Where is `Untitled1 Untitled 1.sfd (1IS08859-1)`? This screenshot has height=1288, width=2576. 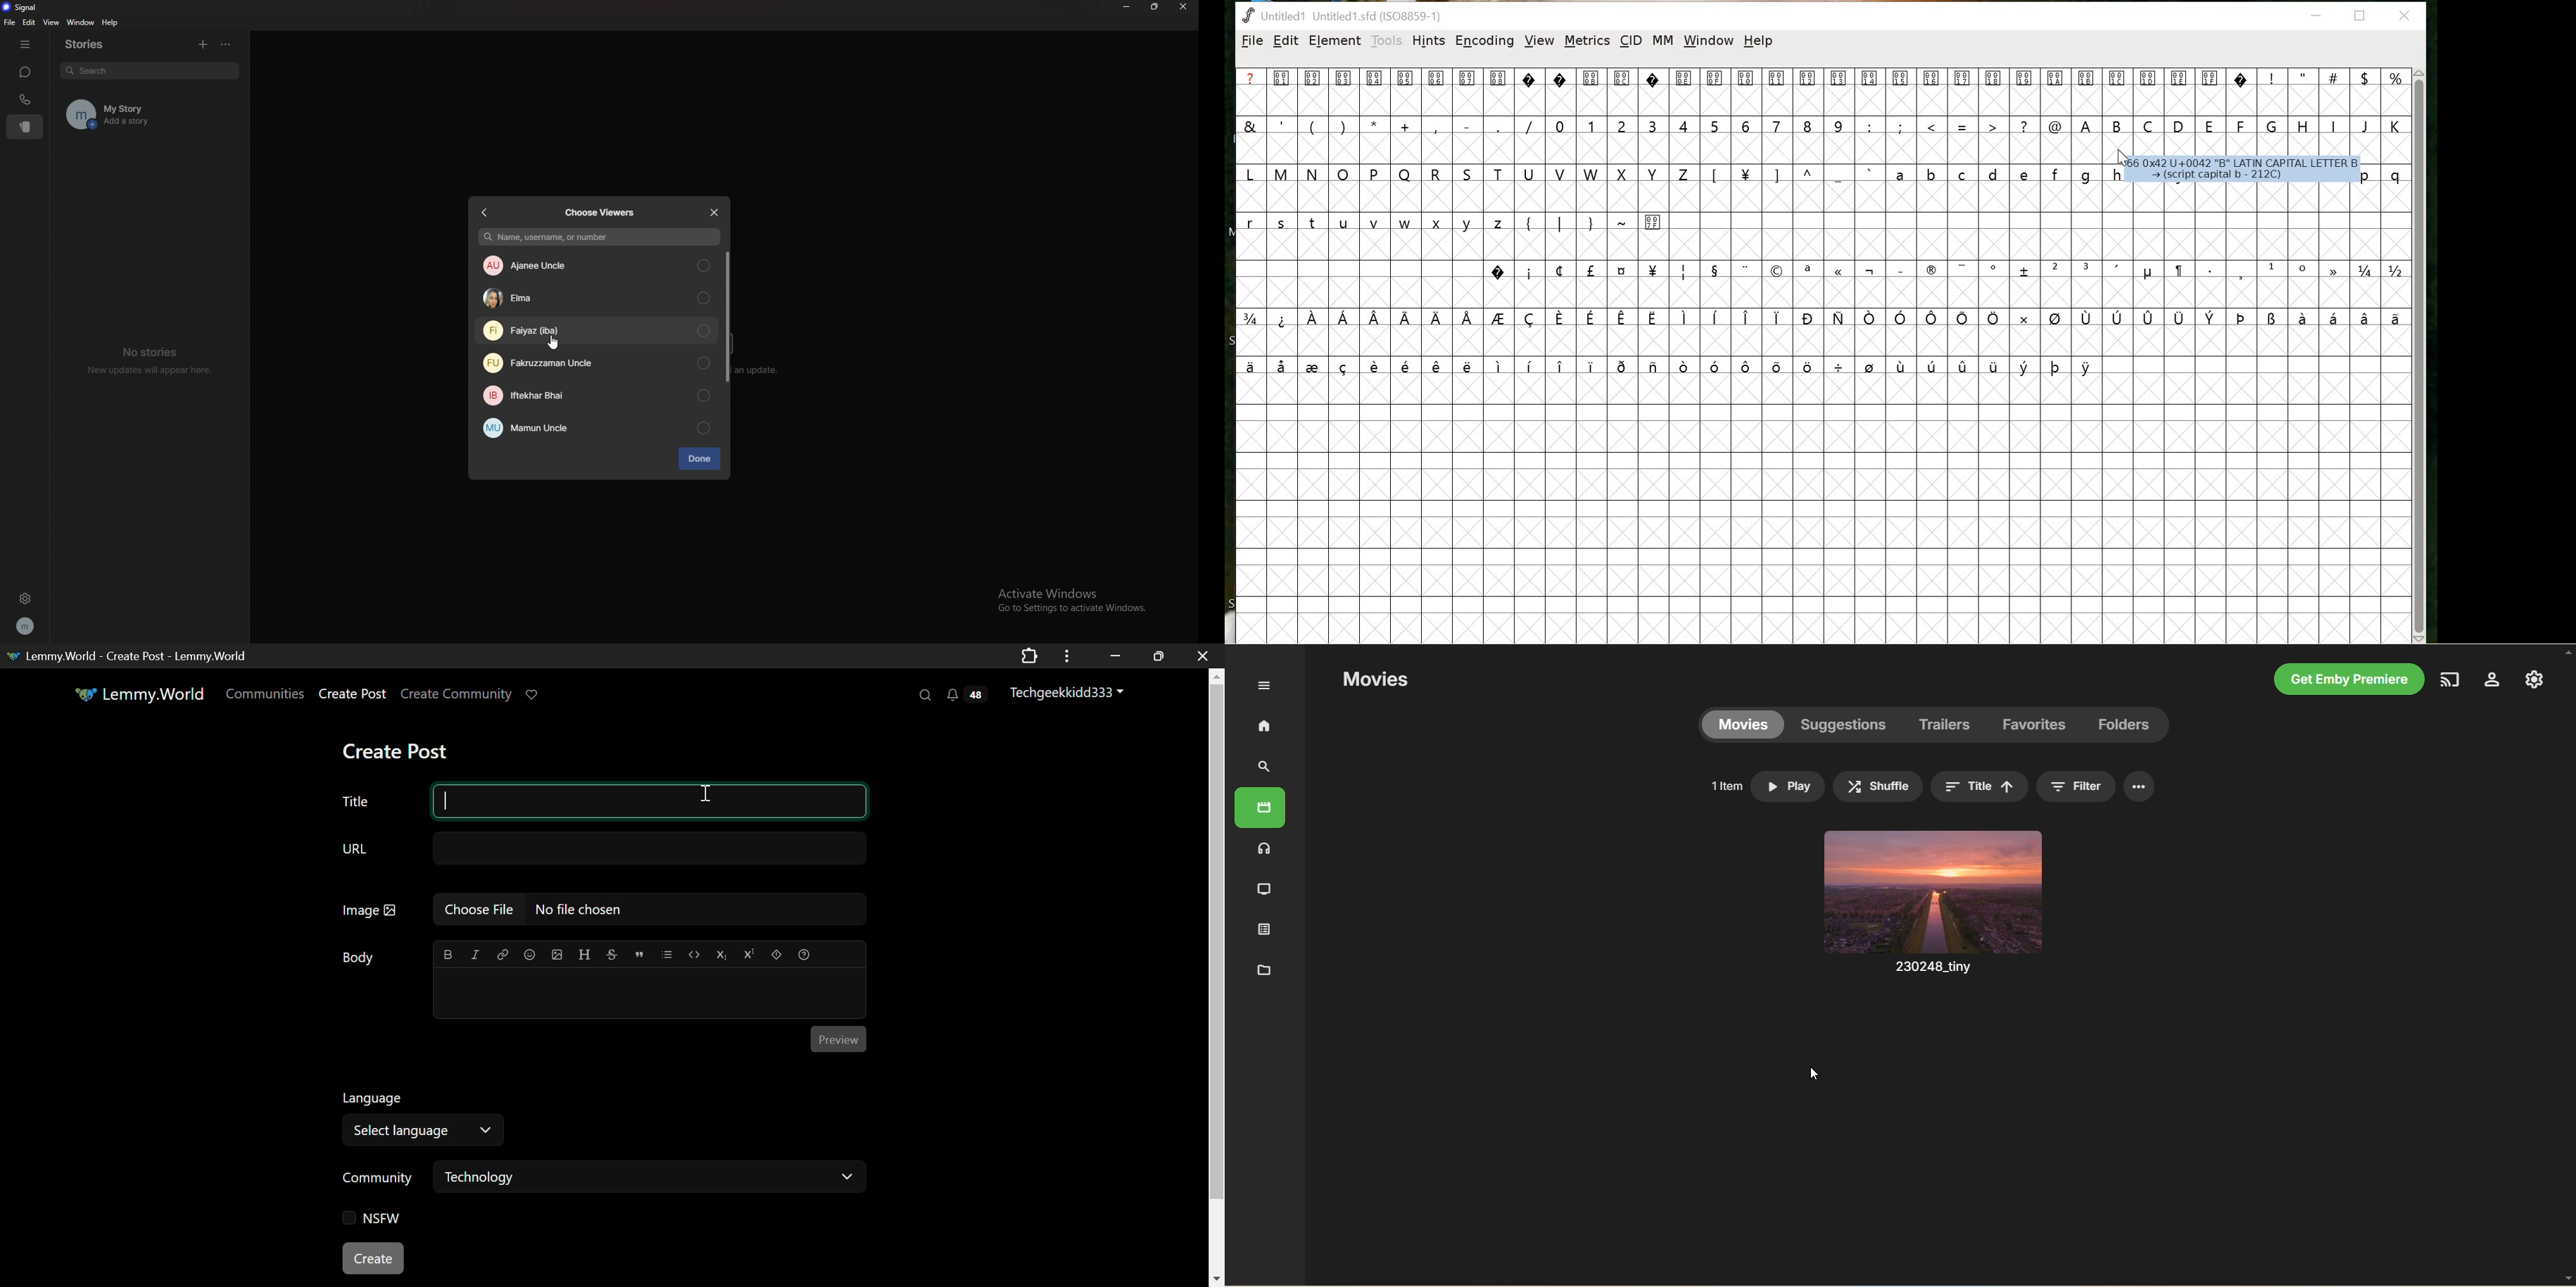
Untitled1 Untitled 1.sfd (1IS08859-1) is located at coordinates (1344, 15).